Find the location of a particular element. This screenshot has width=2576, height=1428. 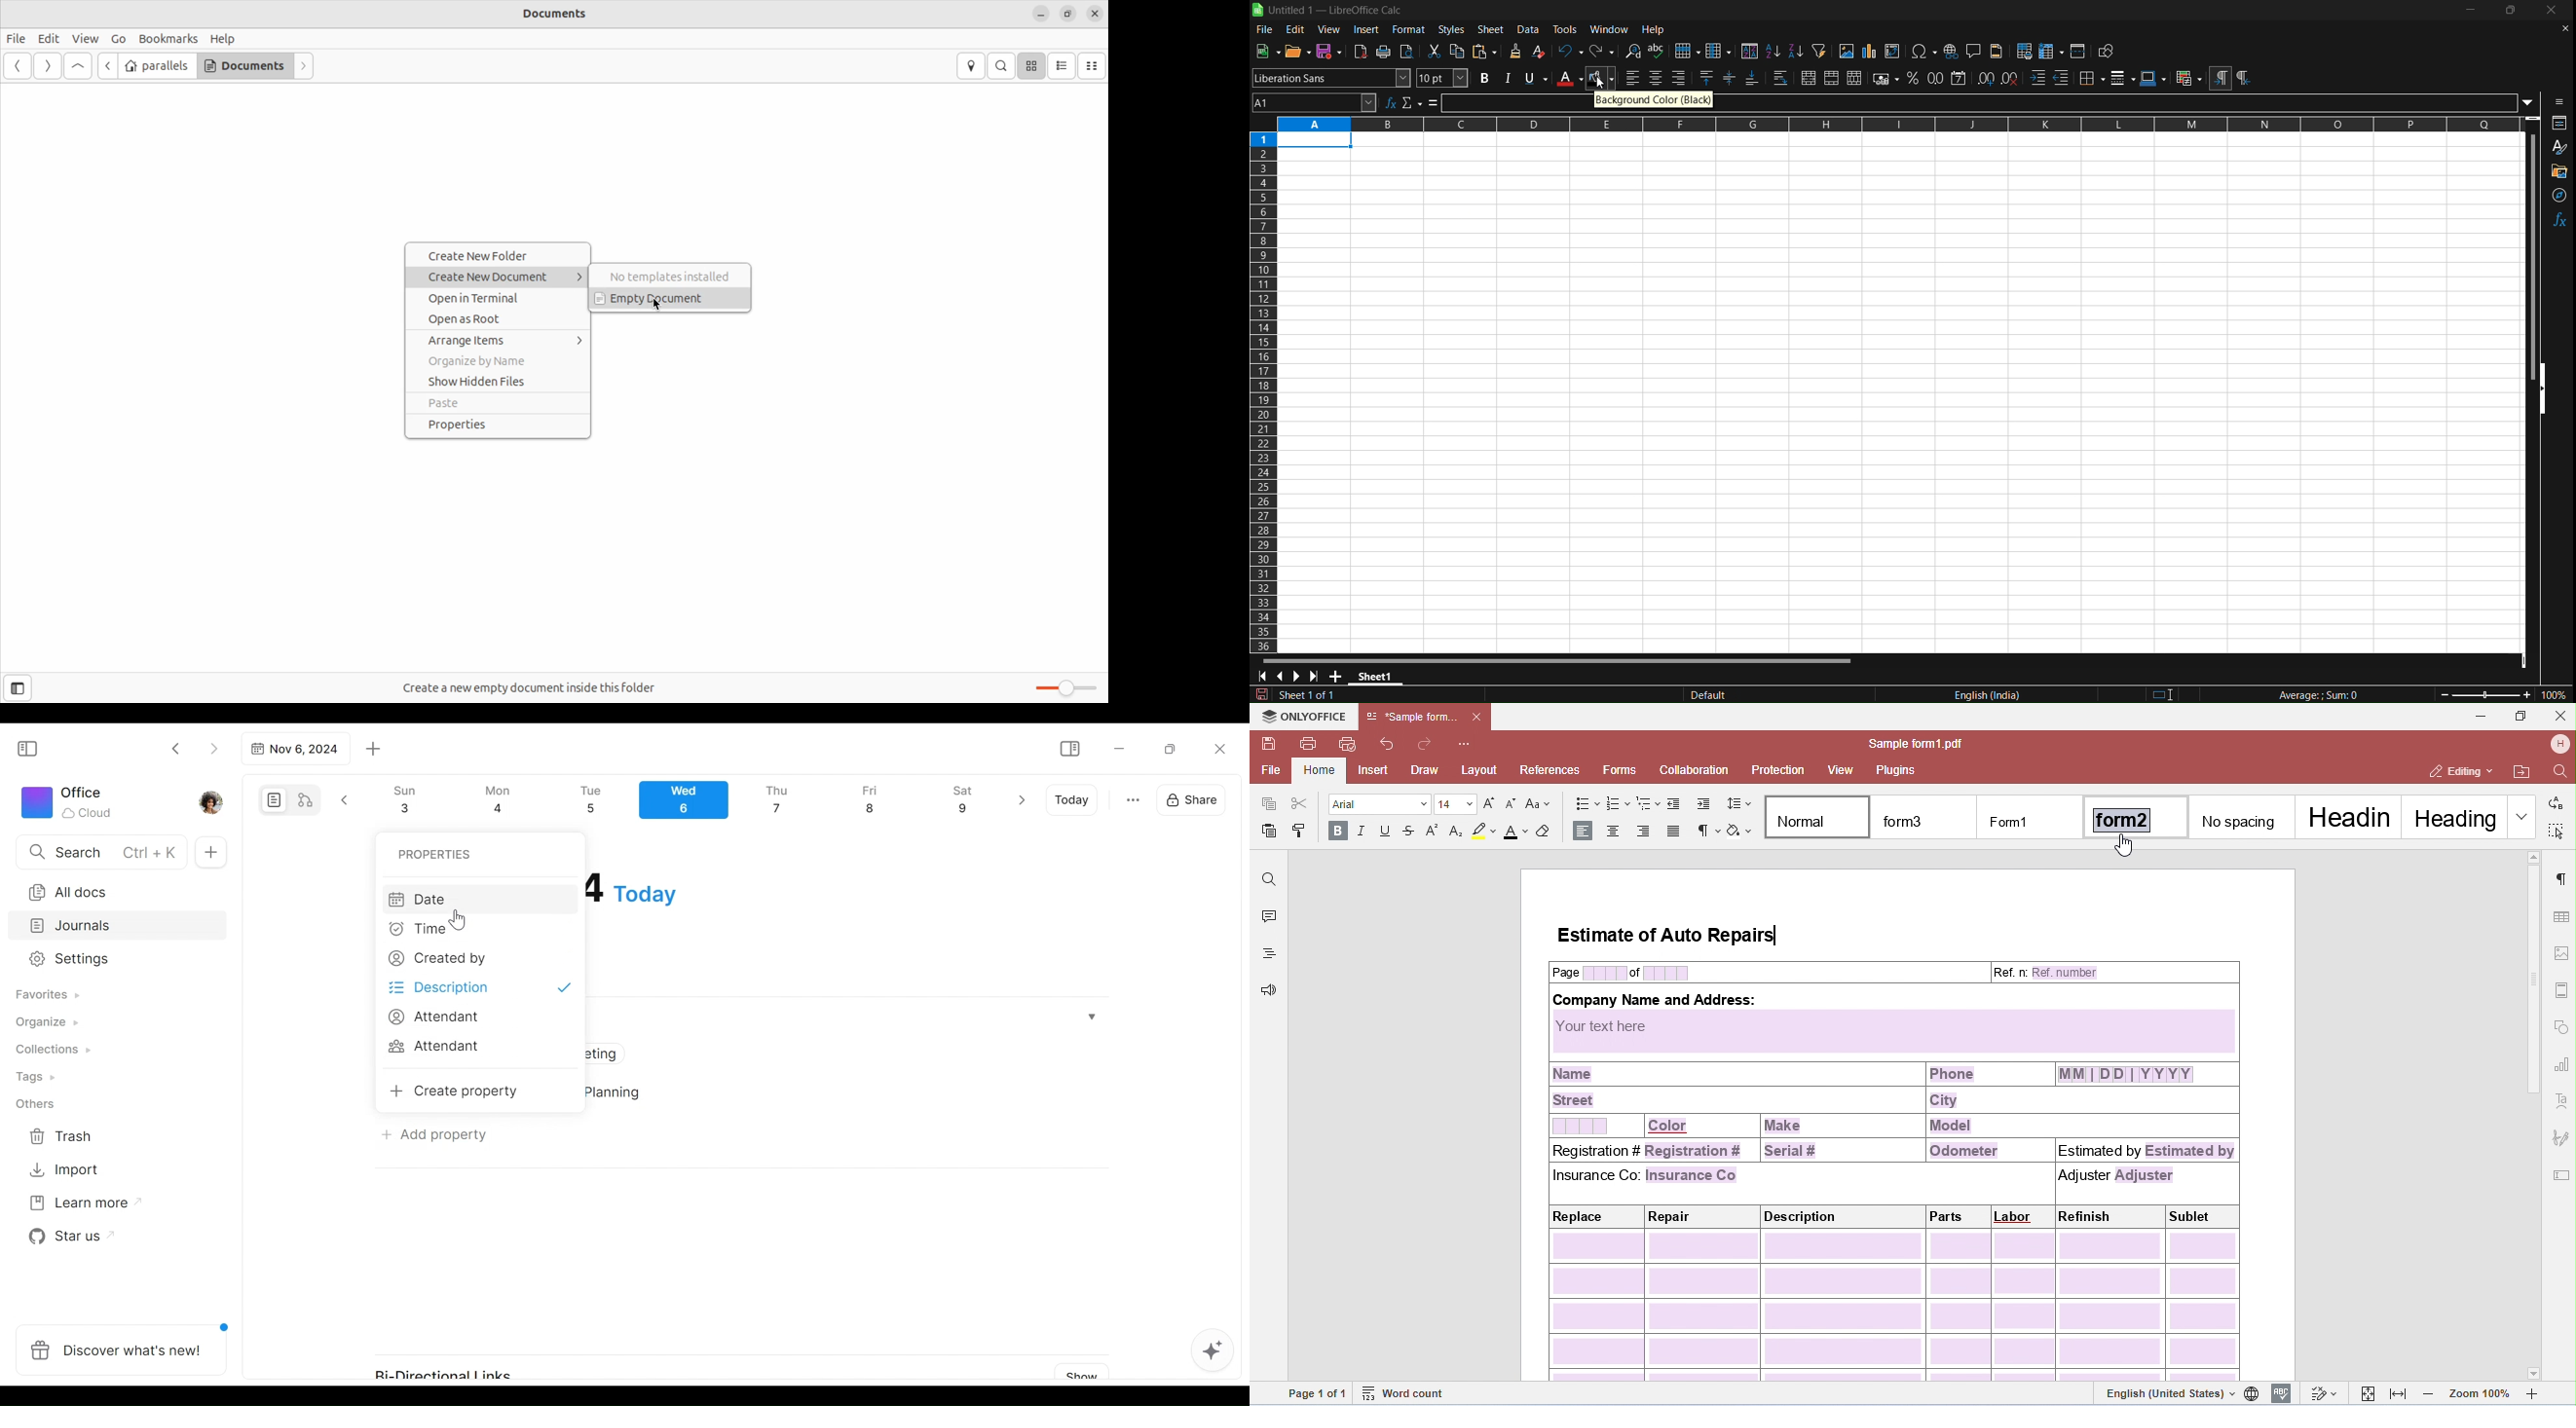

help is located at coordinates (223, 38).